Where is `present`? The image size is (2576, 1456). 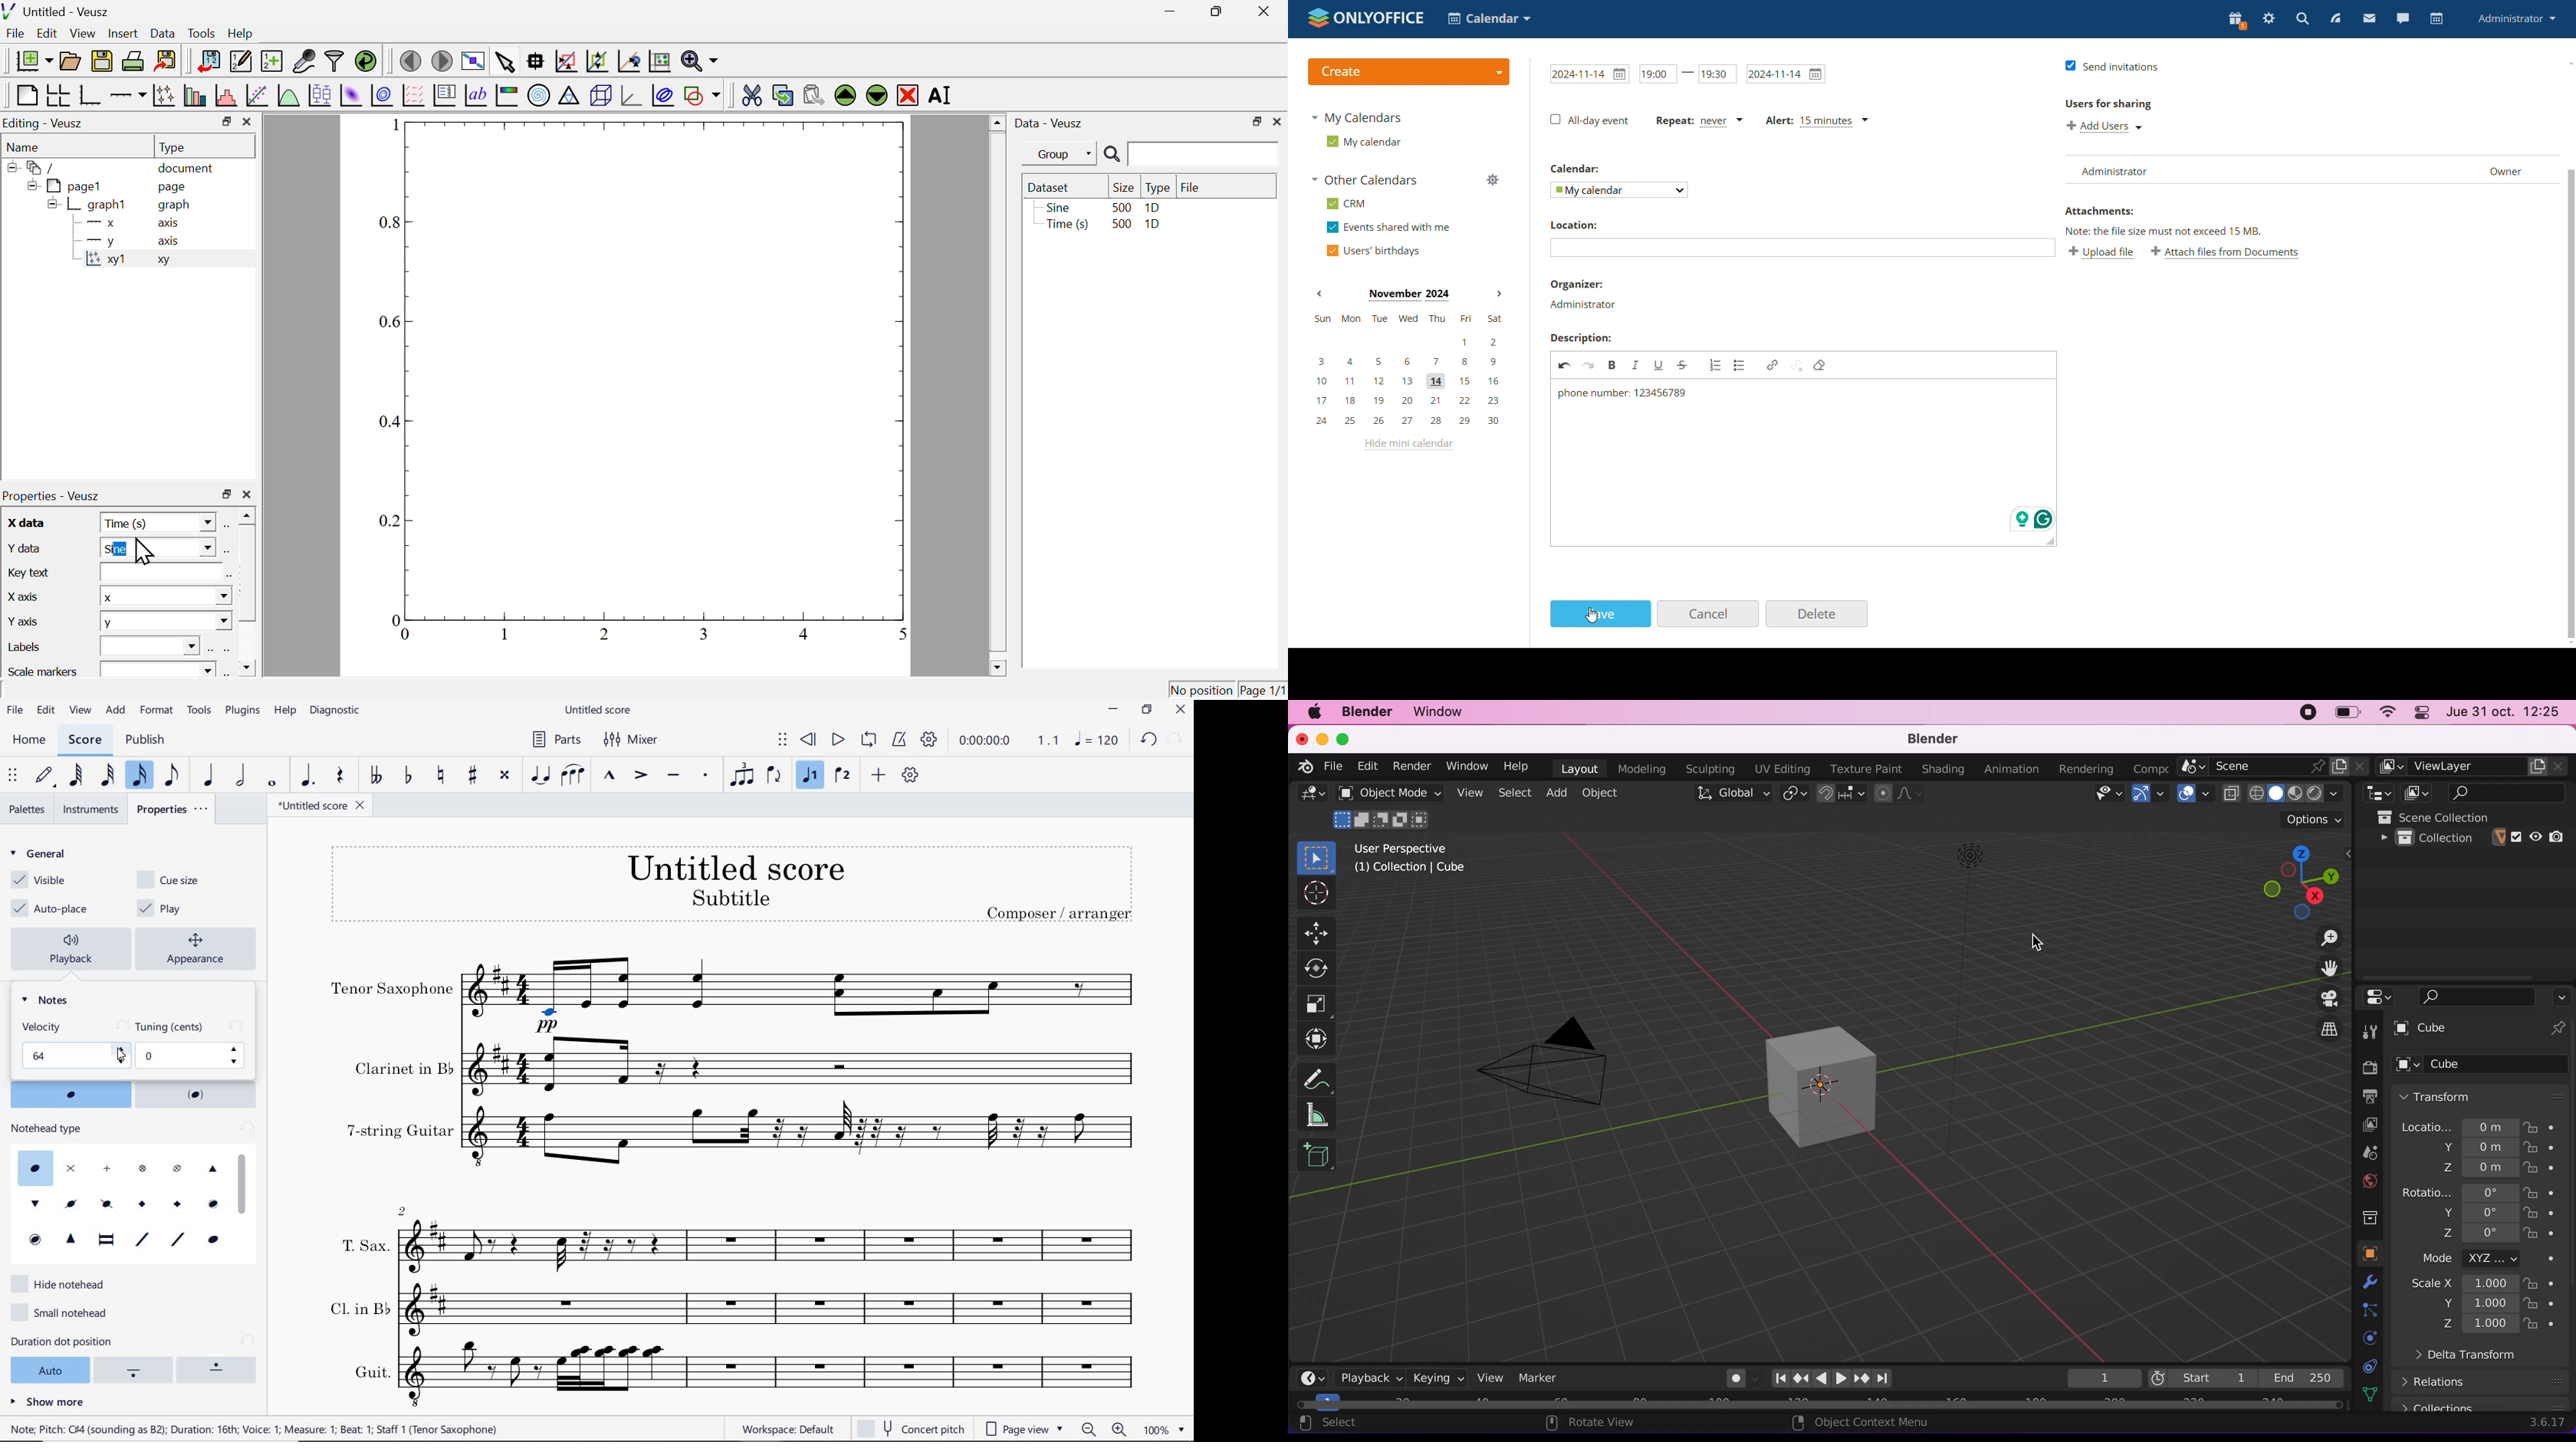
present is located at coordinates (2236, 20).